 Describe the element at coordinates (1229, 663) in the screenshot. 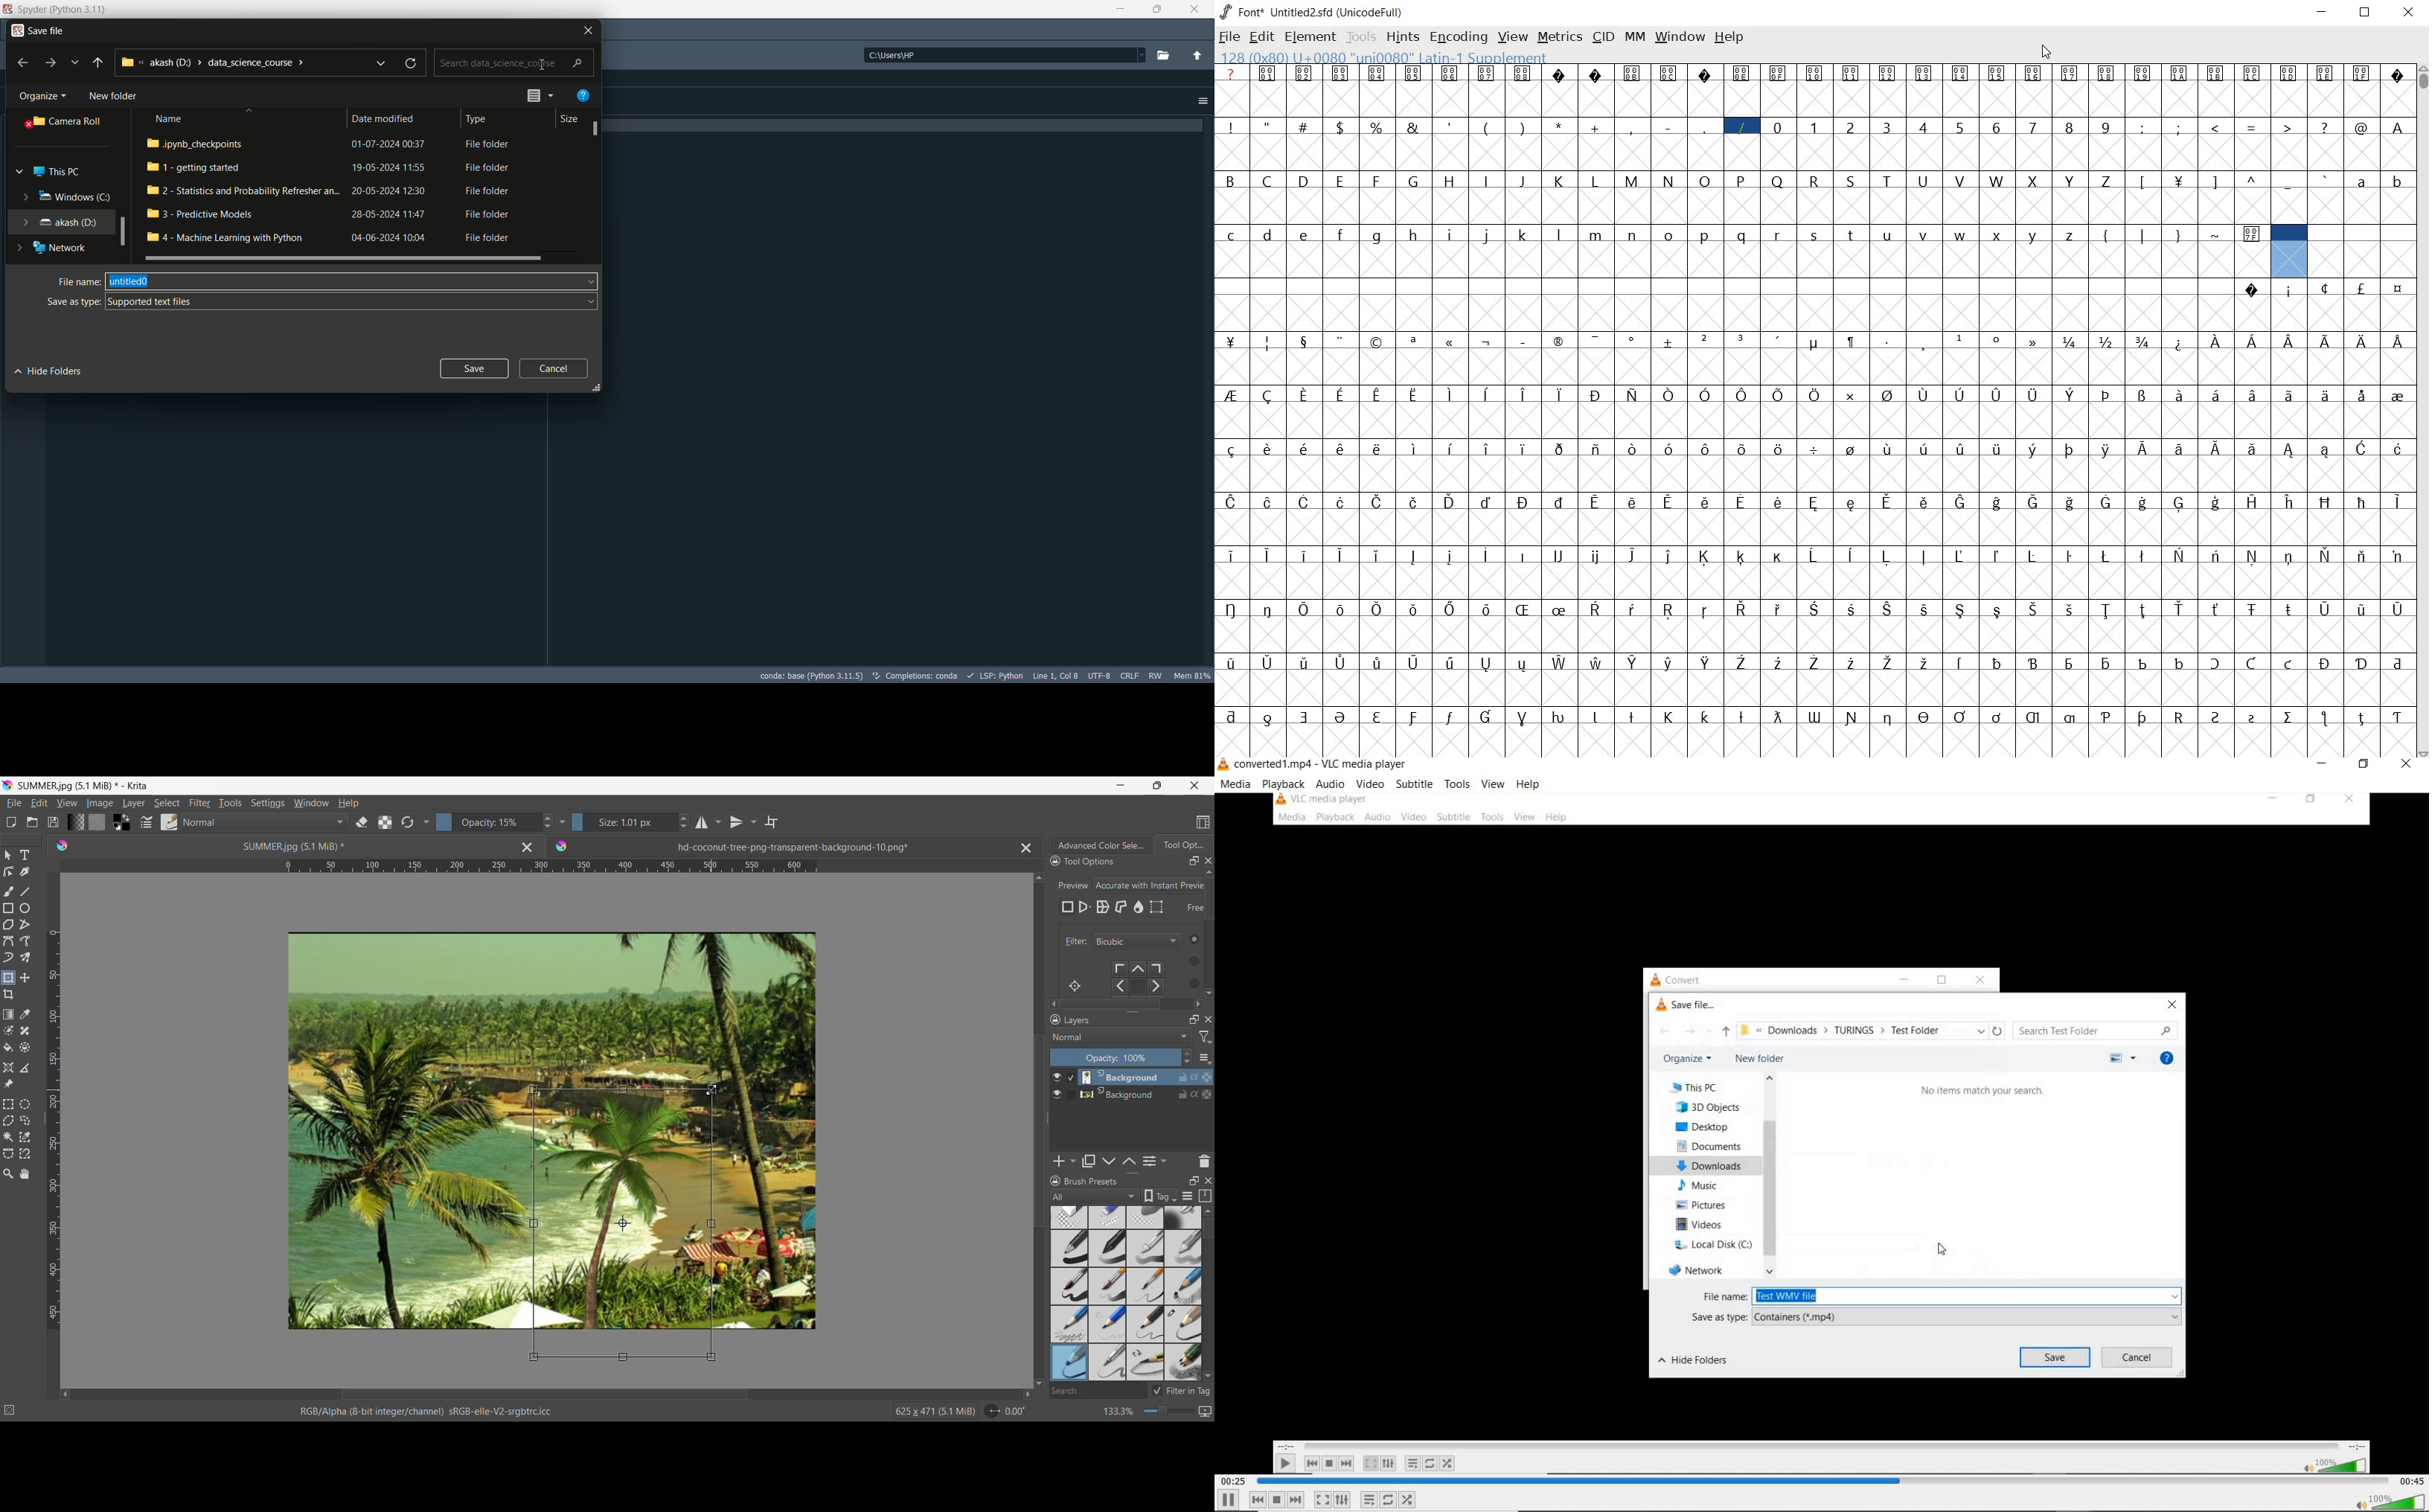

I see `Symbol` at that location.